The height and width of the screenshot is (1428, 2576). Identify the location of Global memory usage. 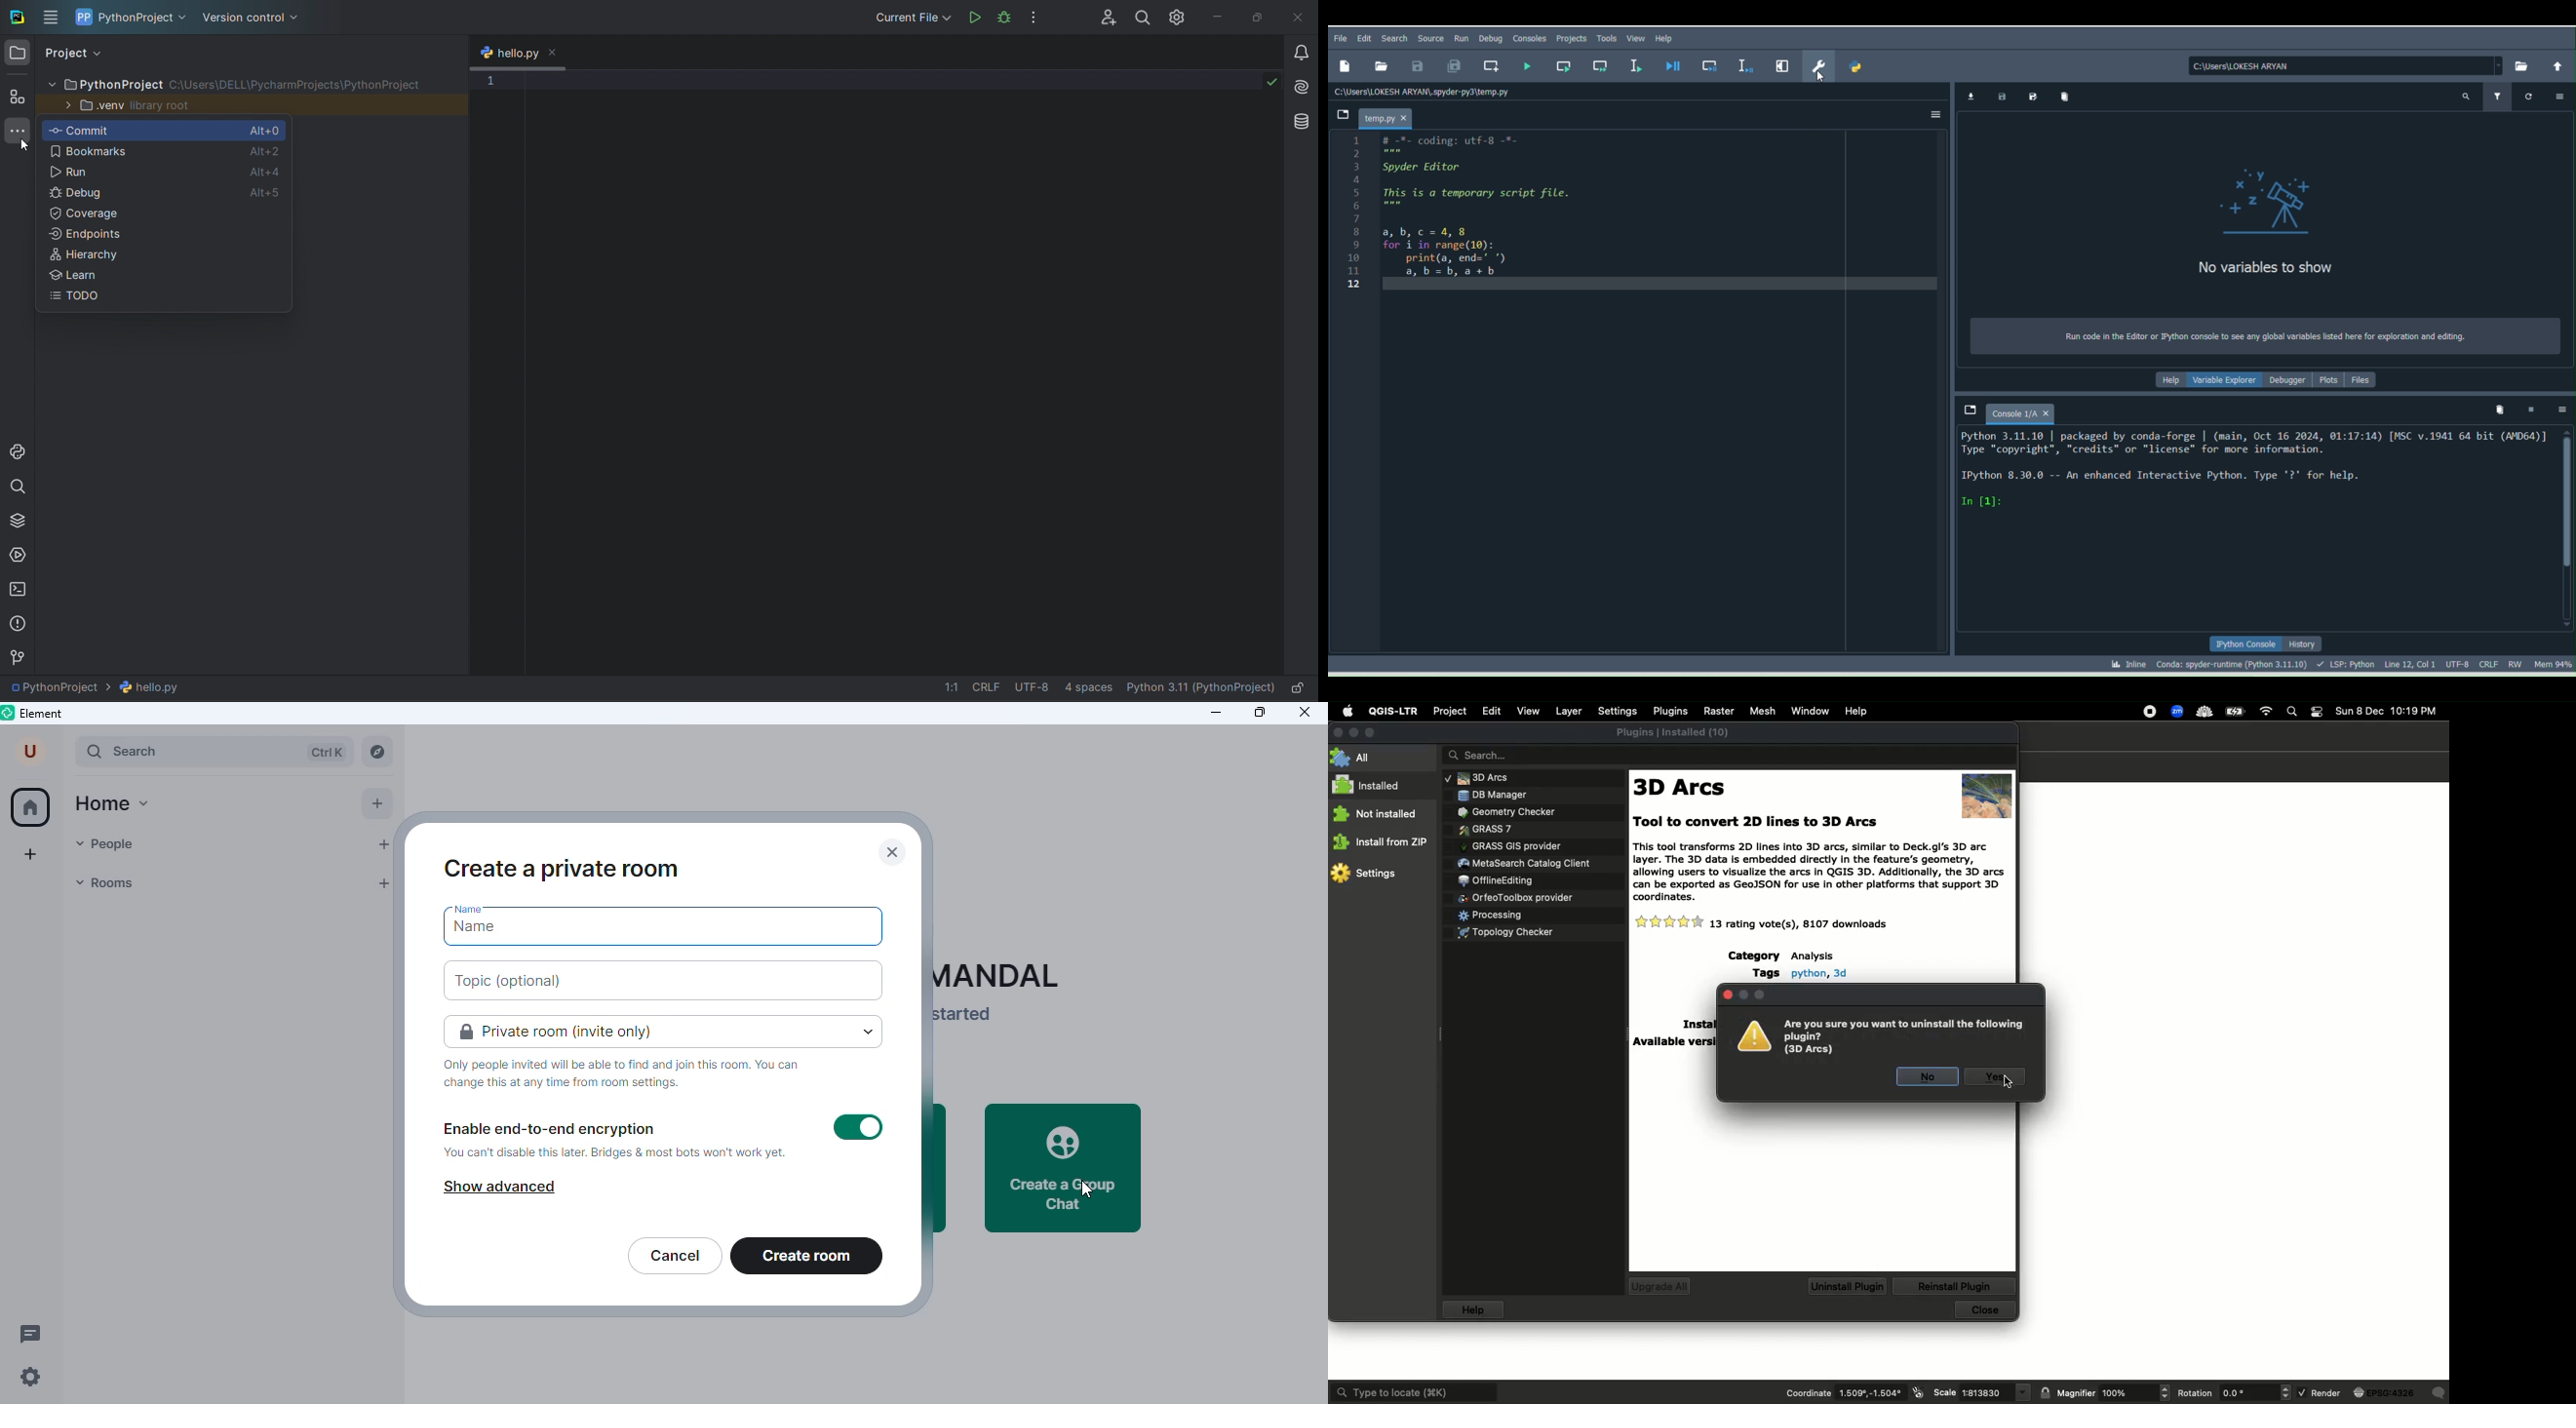
(2552, 662).